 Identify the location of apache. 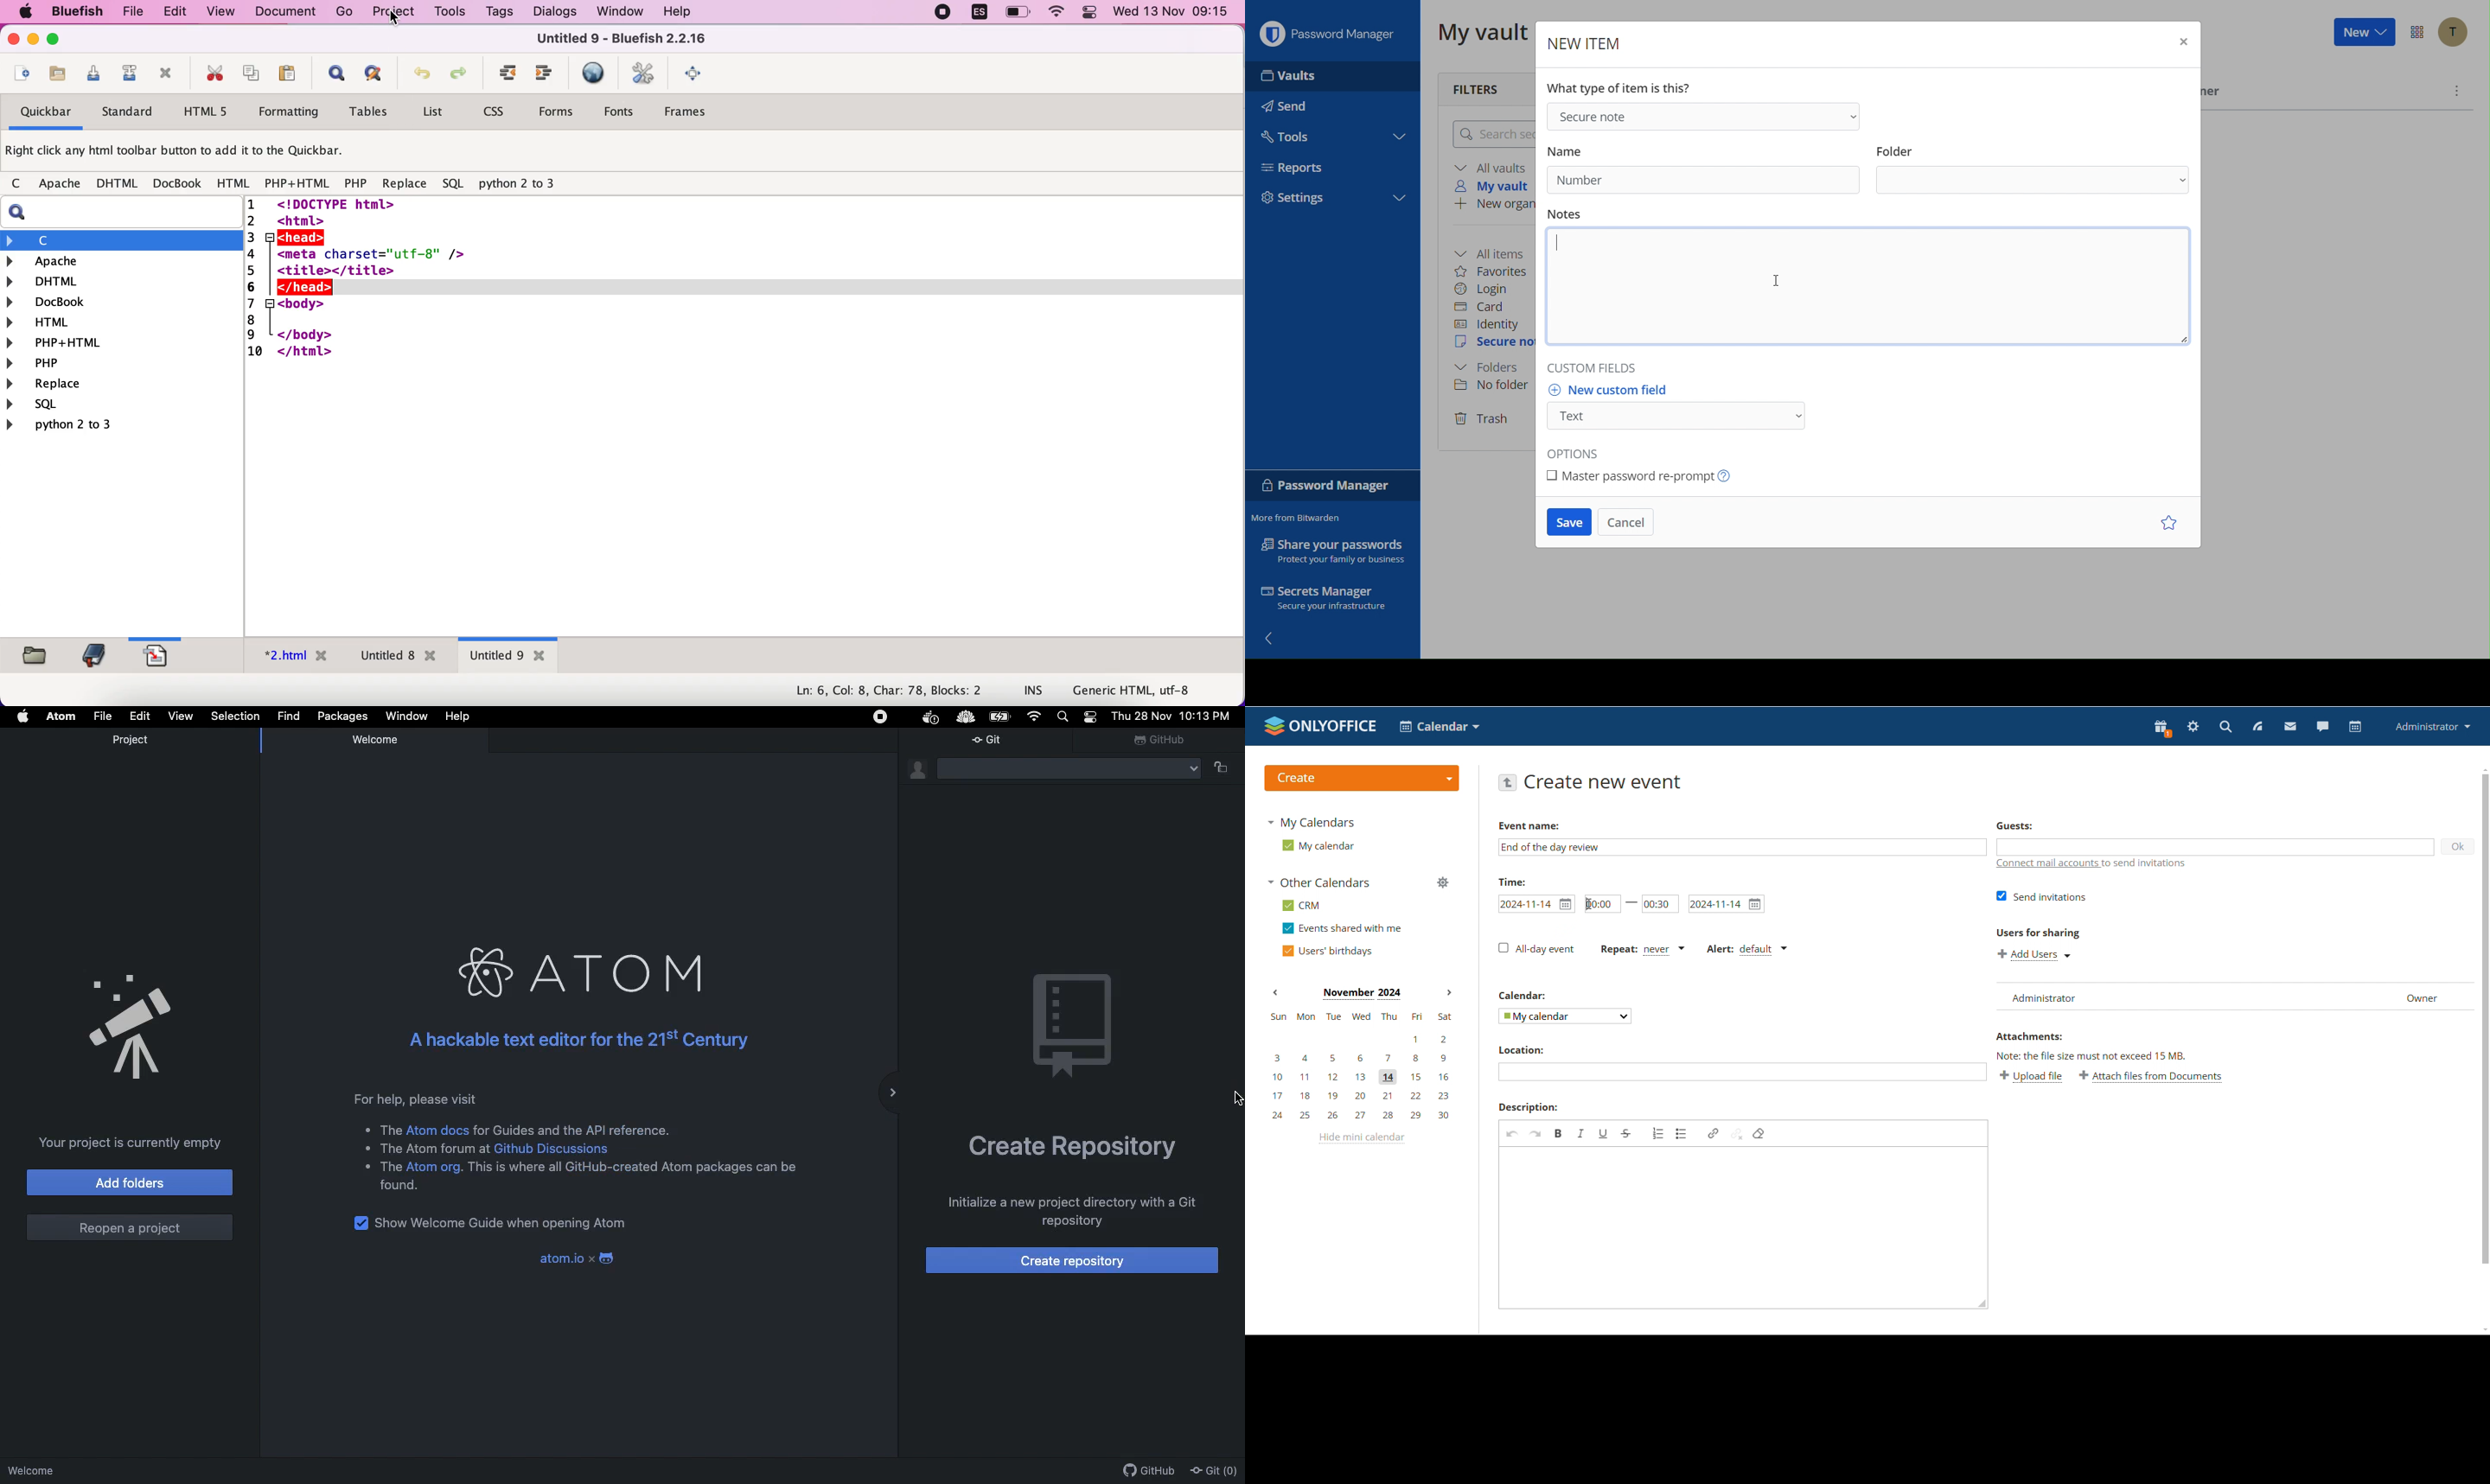
(57, 184).